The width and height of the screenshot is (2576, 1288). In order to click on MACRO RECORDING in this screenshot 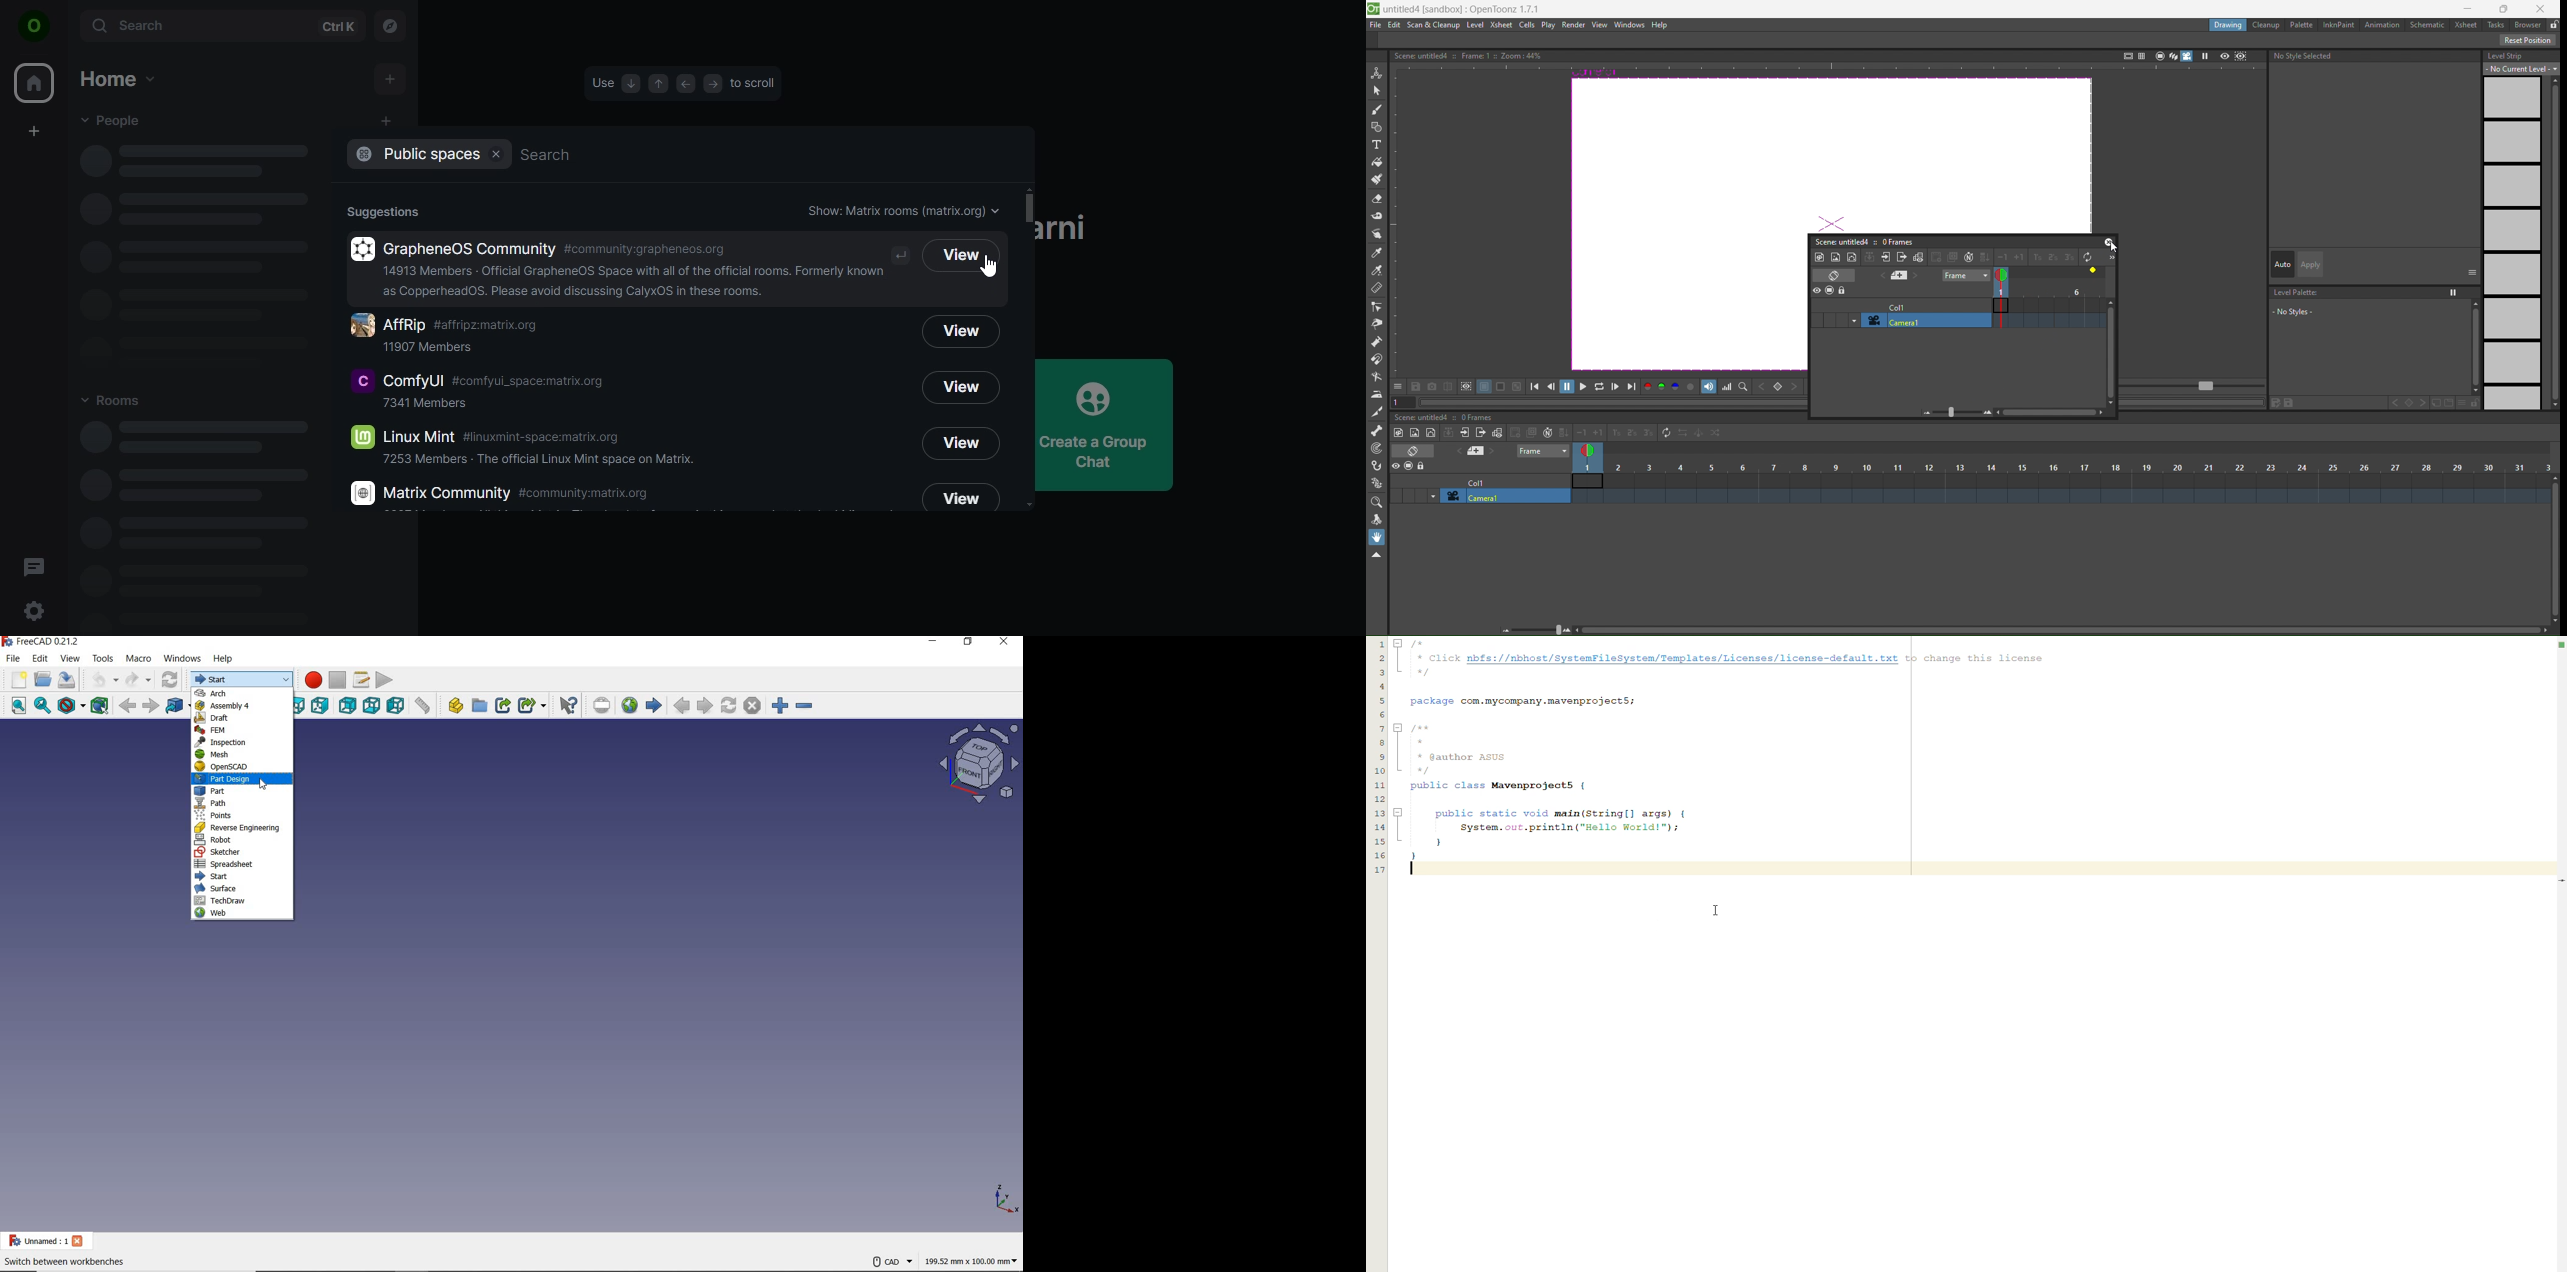, I will do `click(311, 679)`.